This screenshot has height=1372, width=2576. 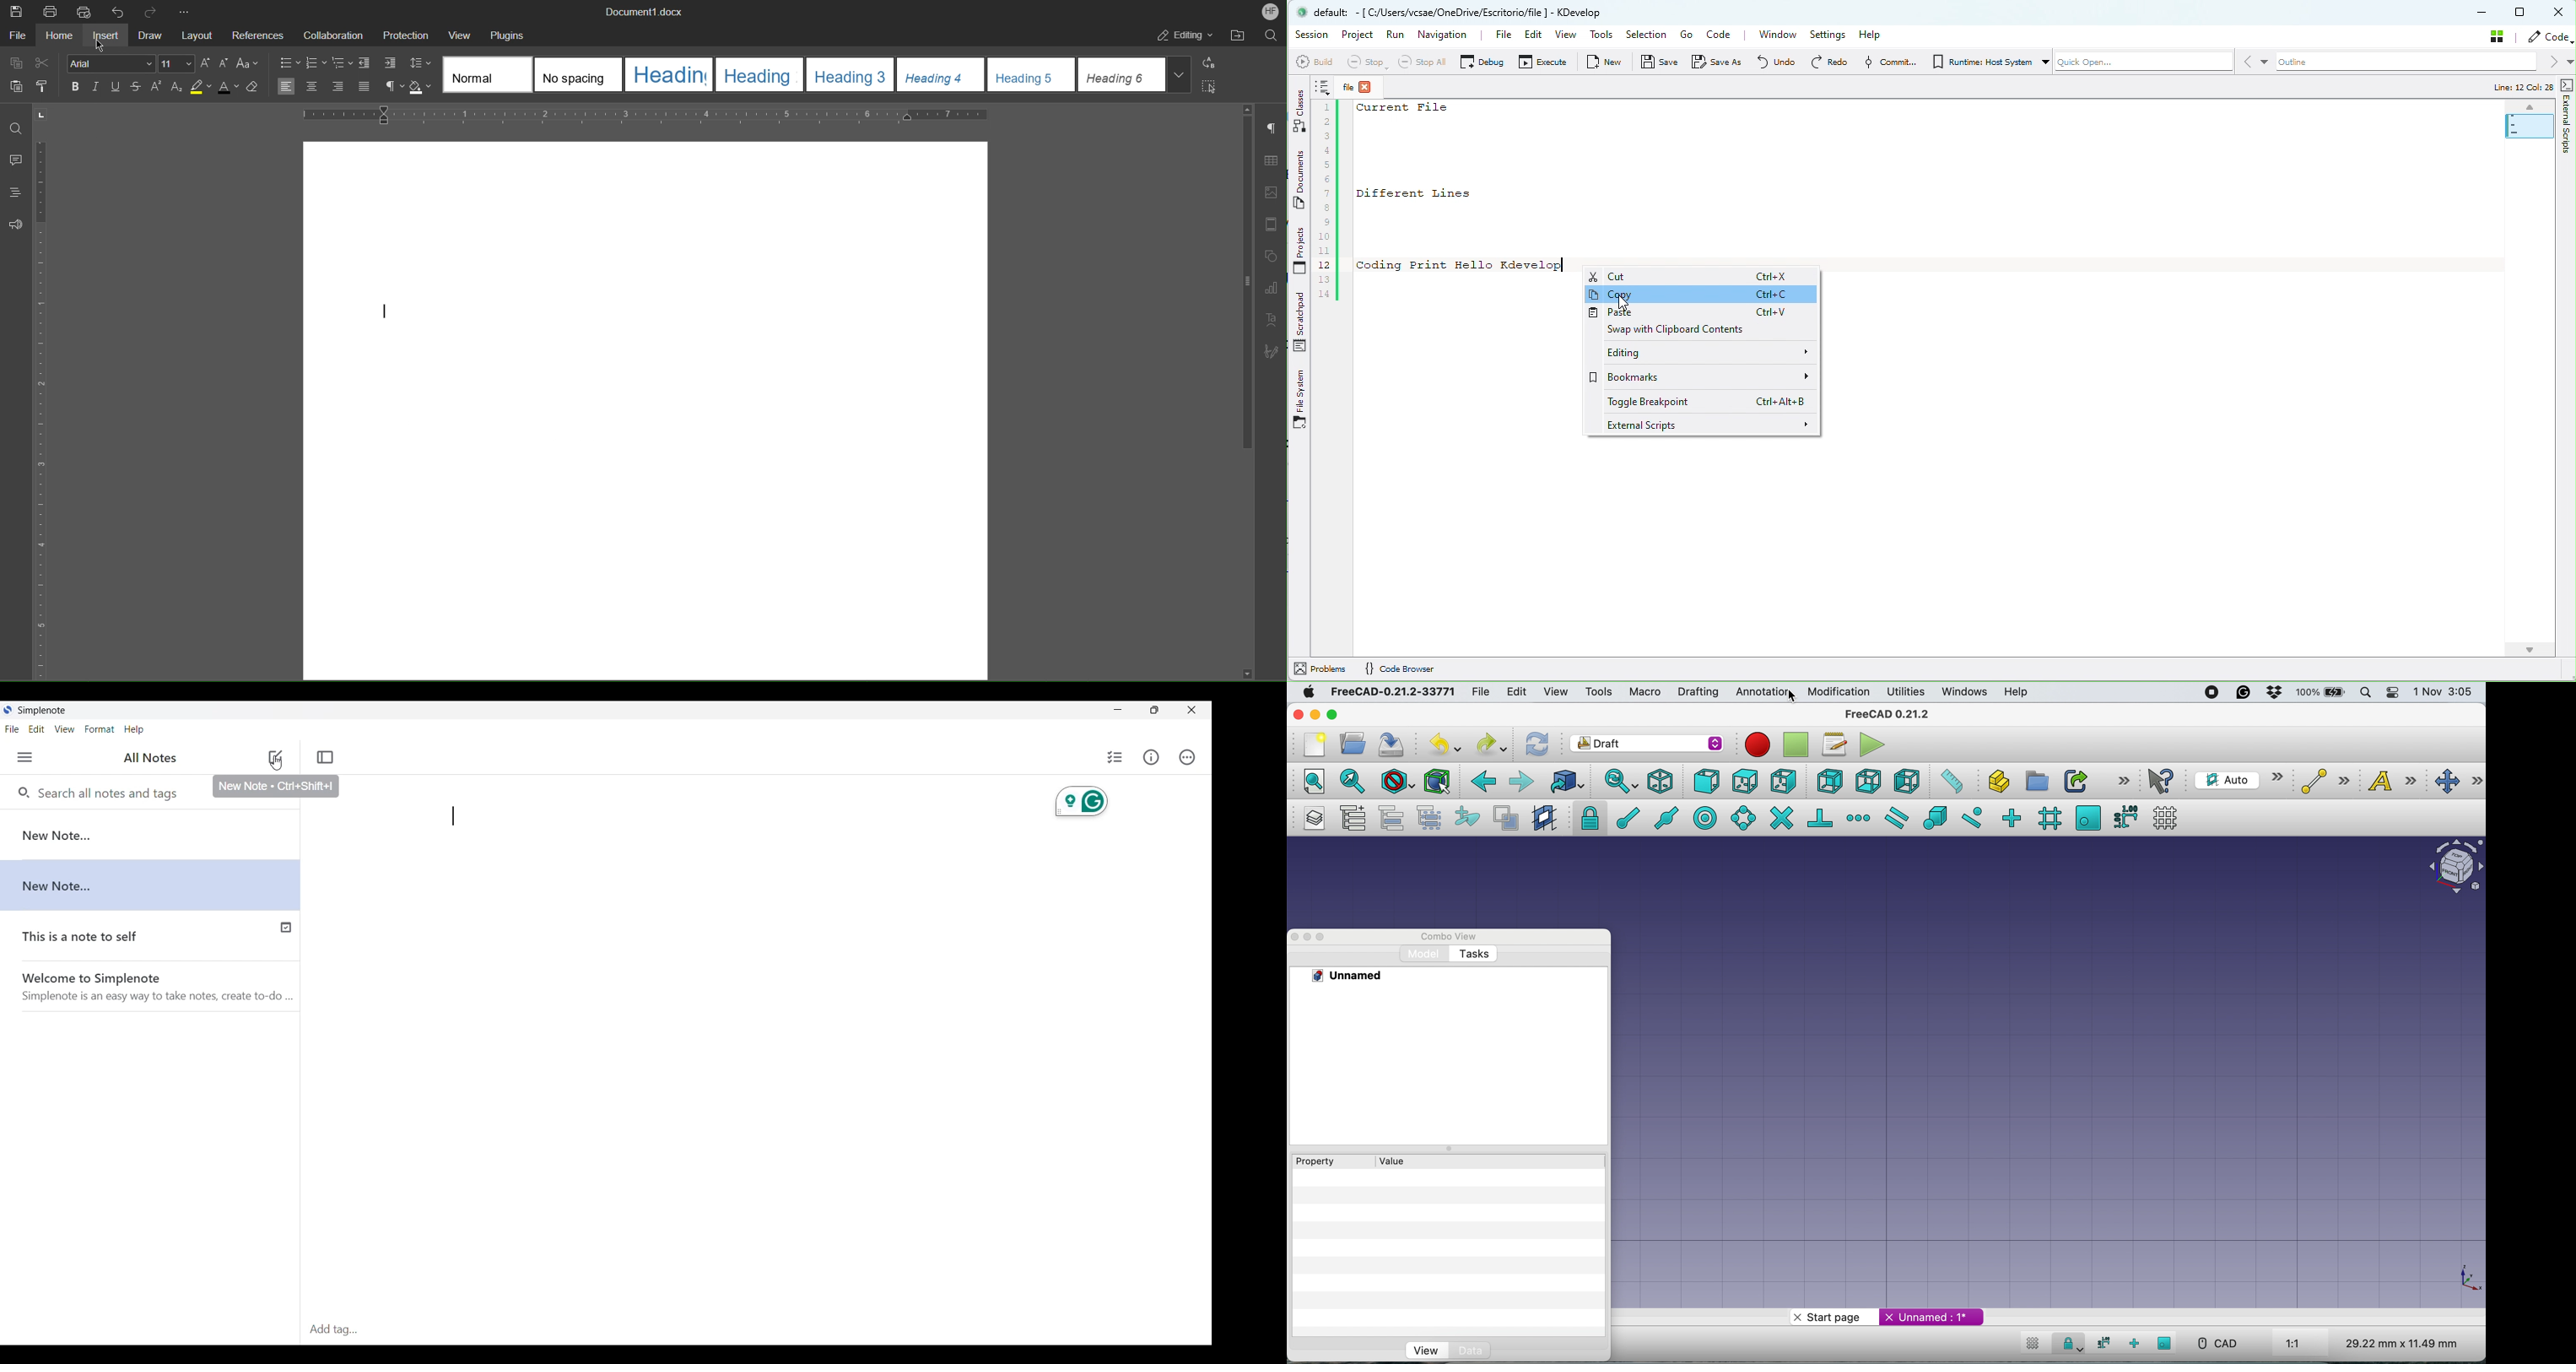 What do you see at coordinates (1242, 36) in the screenshot?
I see `Open File Location` at bounding box center [1242, 36].